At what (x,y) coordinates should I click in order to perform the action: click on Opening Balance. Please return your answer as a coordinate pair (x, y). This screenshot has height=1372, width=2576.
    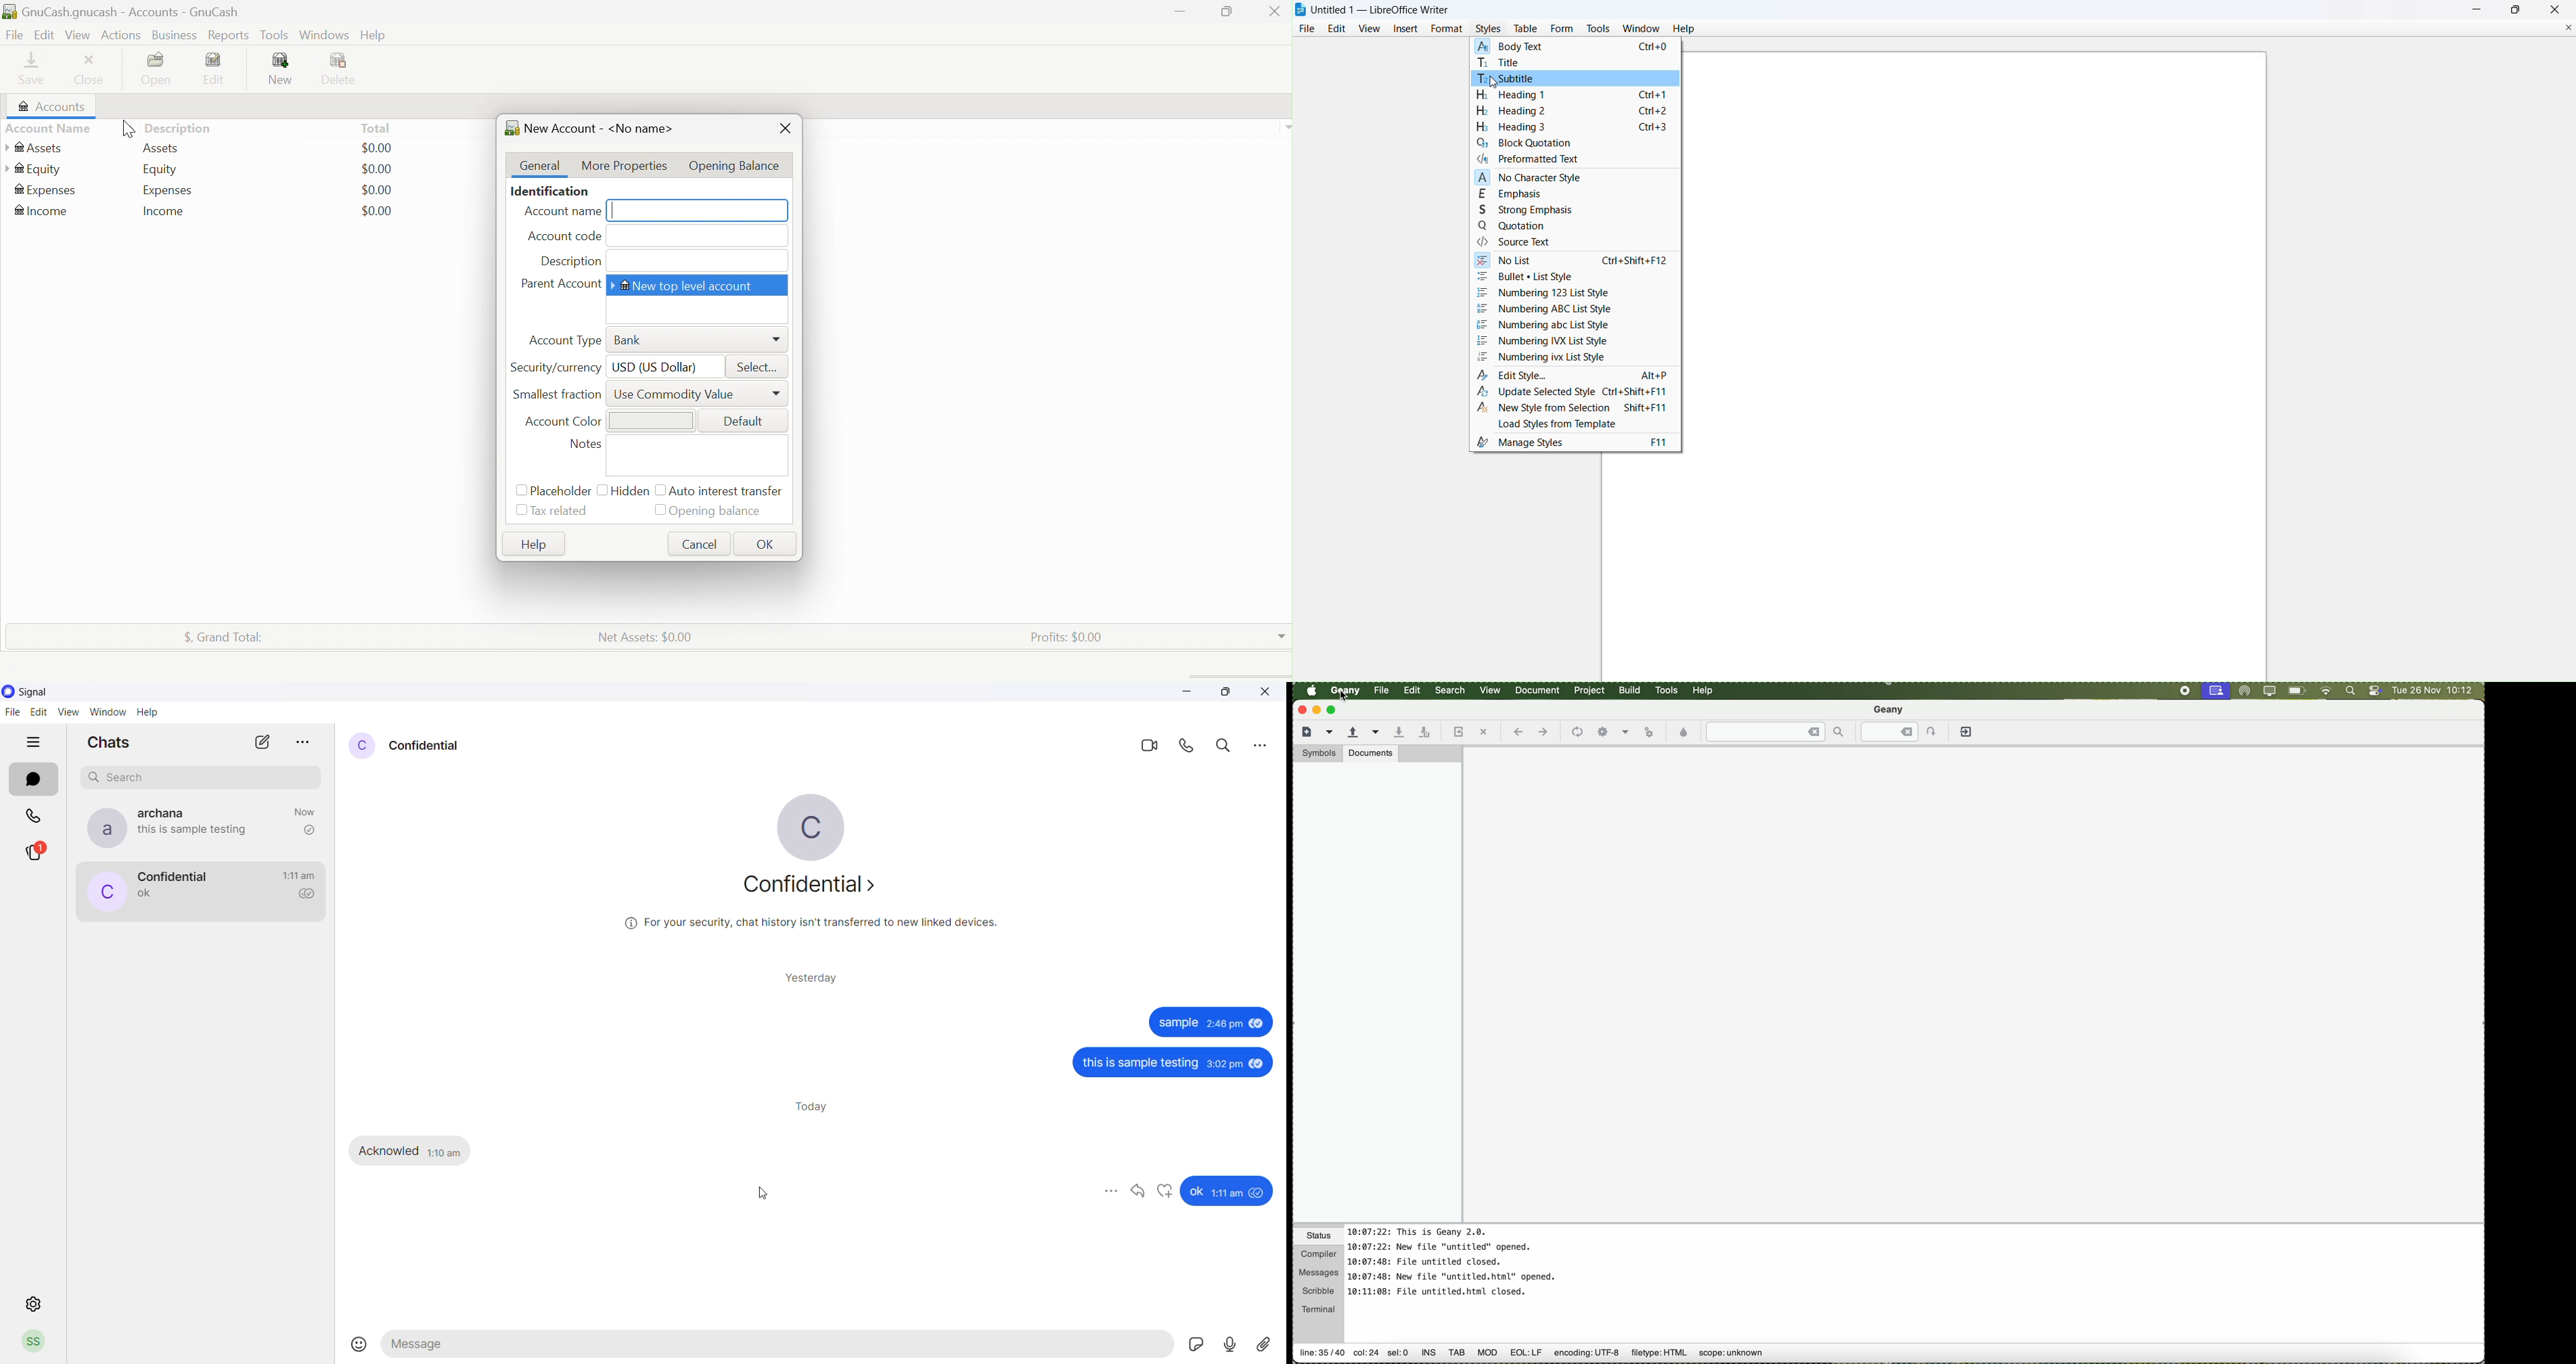
    Looking at the image, I should click on (736, 163).